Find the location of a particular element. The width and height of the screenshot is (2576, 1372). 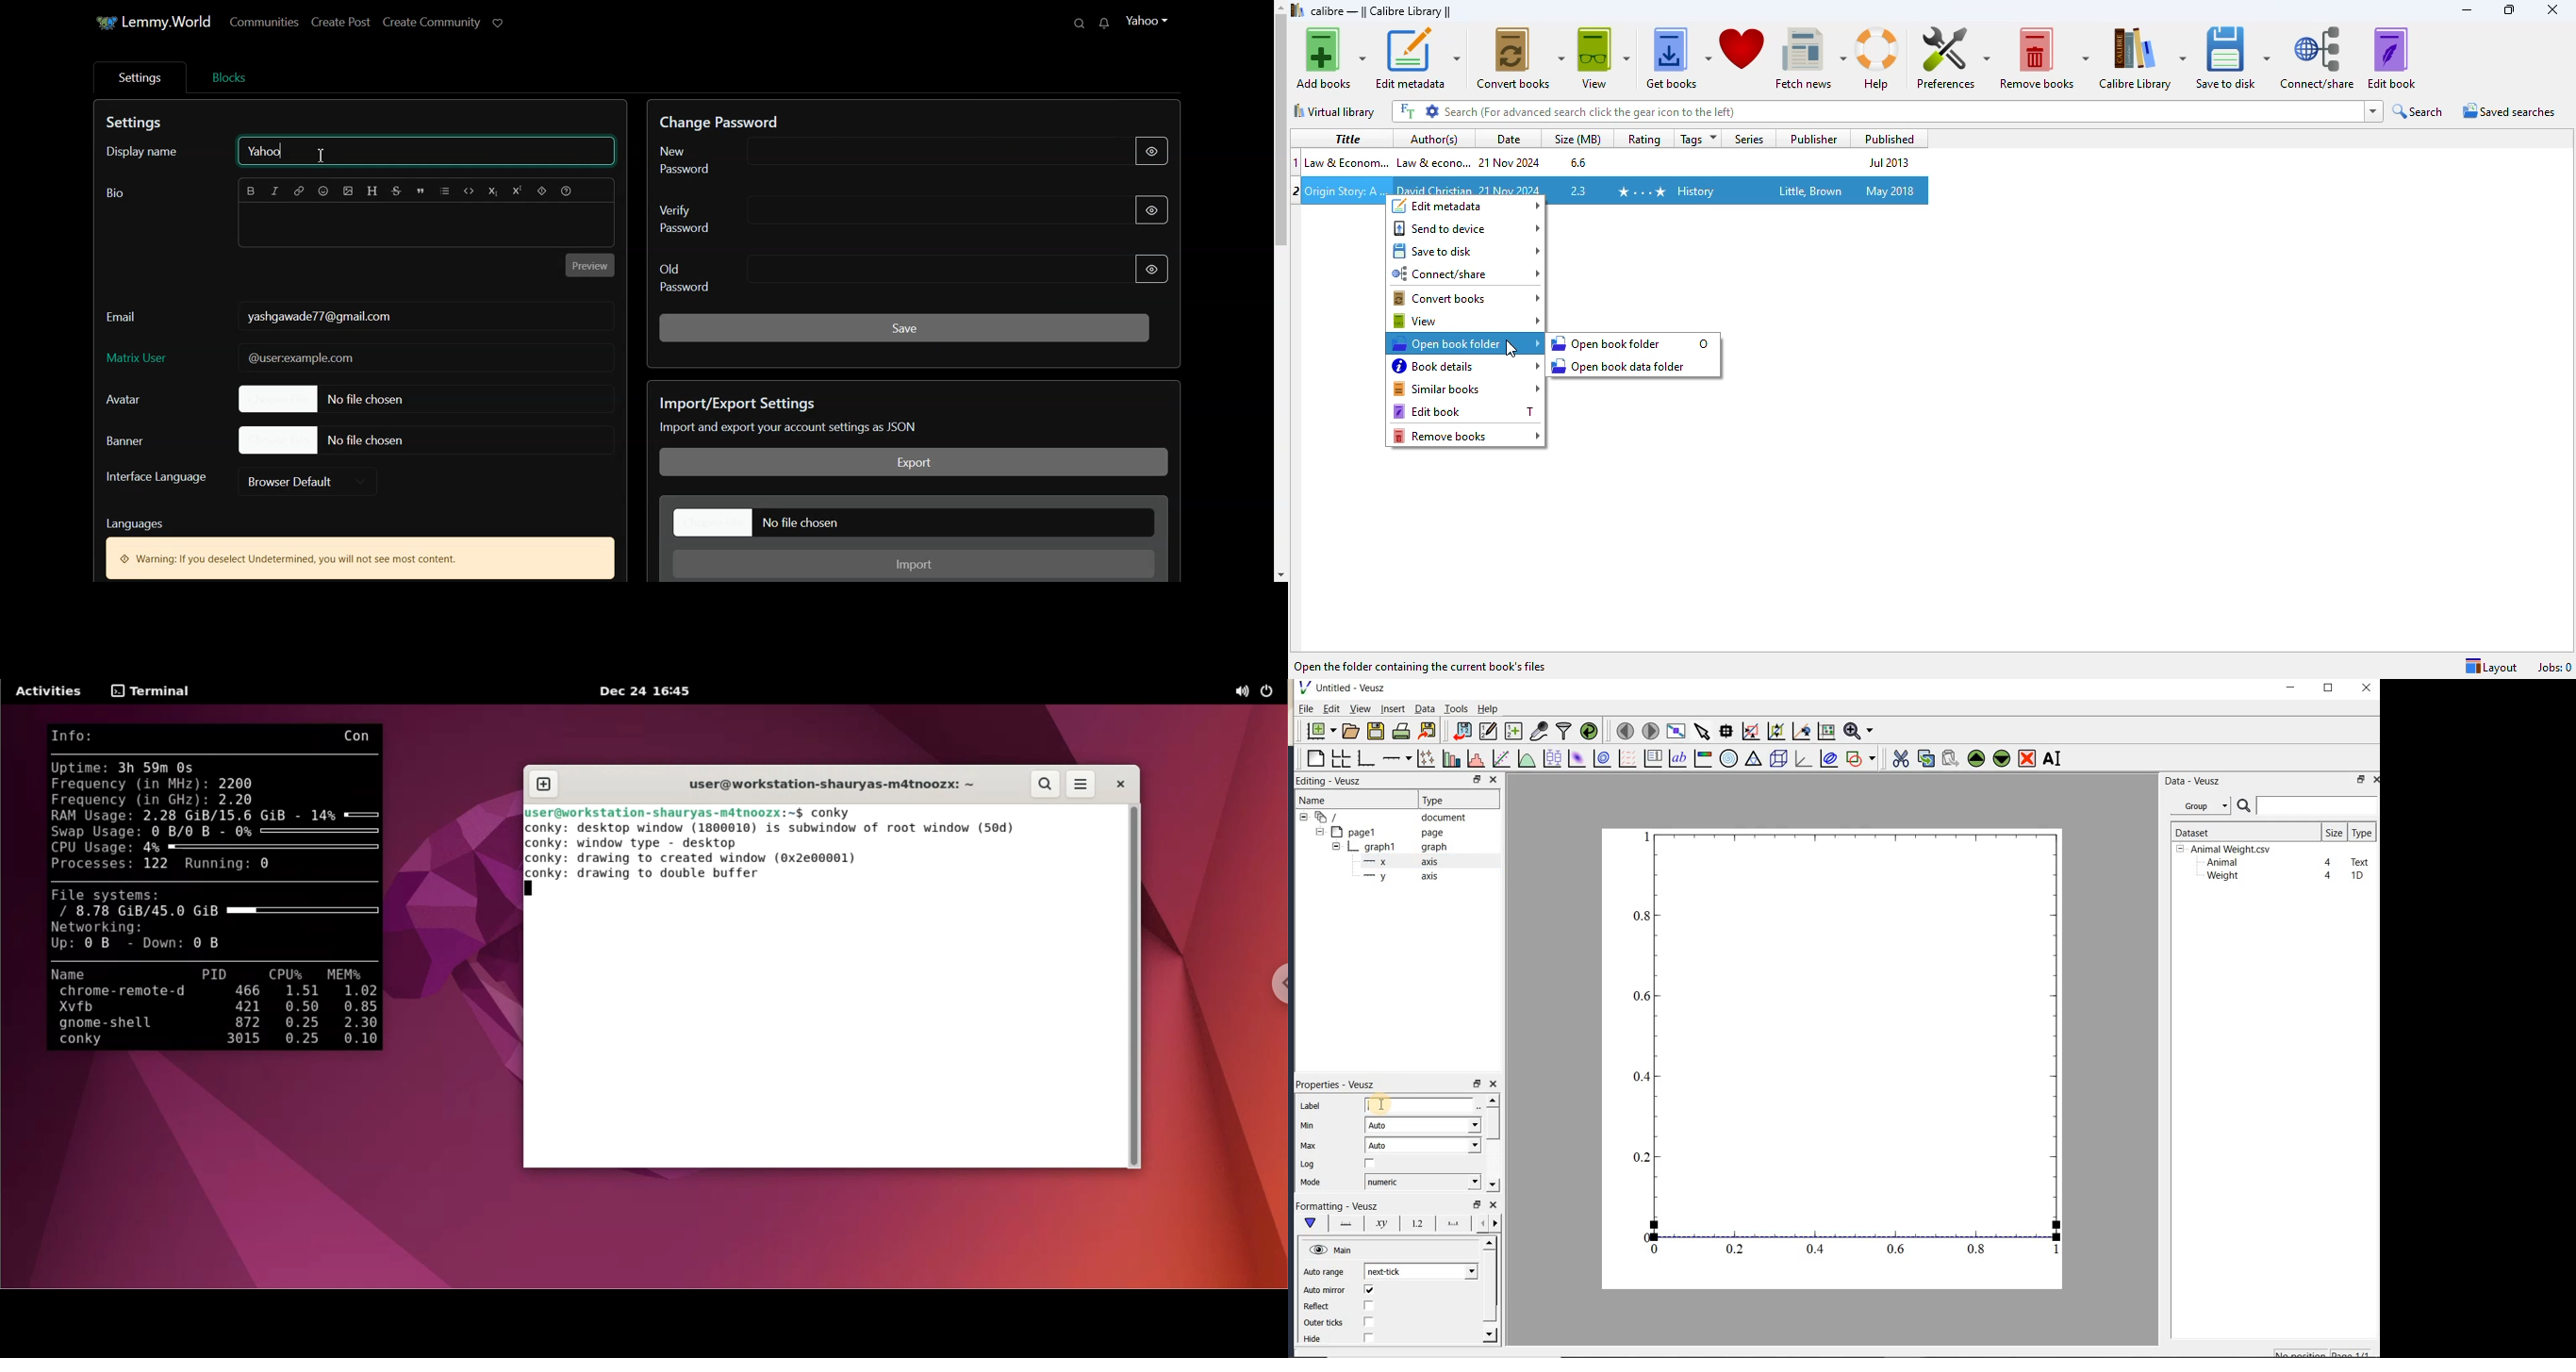

check/uncheck is located at coordinates (1368, 1337).